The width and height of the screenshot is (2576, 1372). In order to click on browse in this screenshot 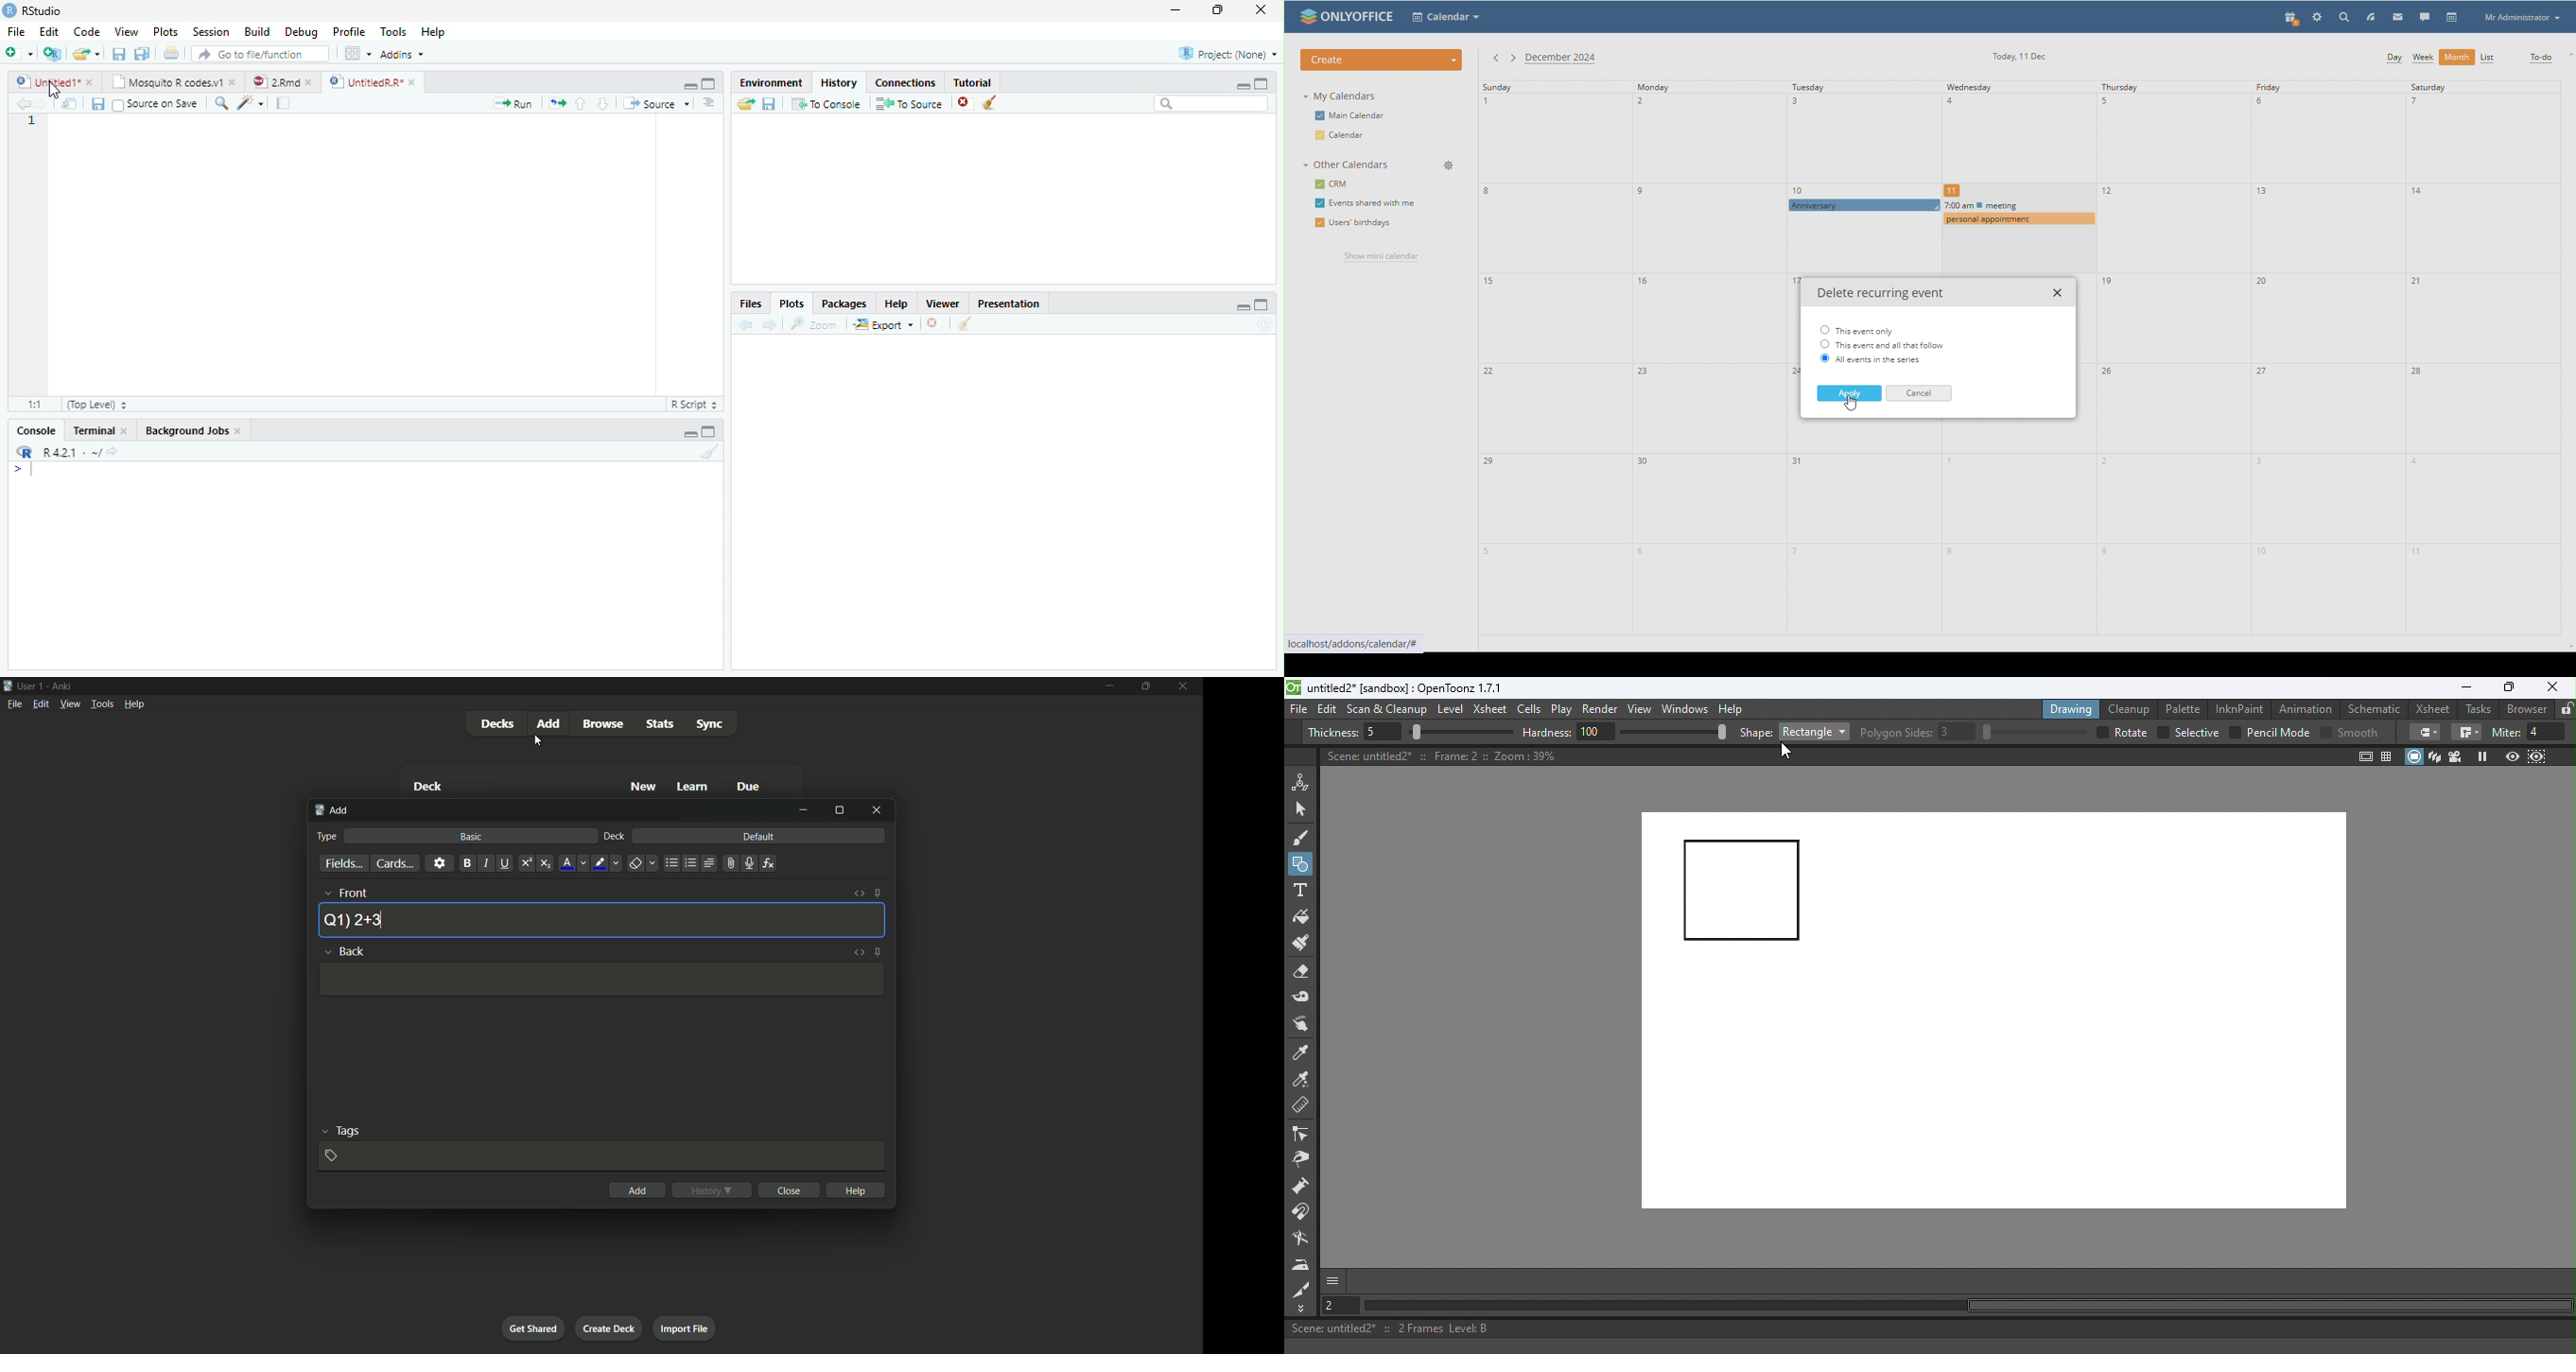, I will do `click(603, 724)`.